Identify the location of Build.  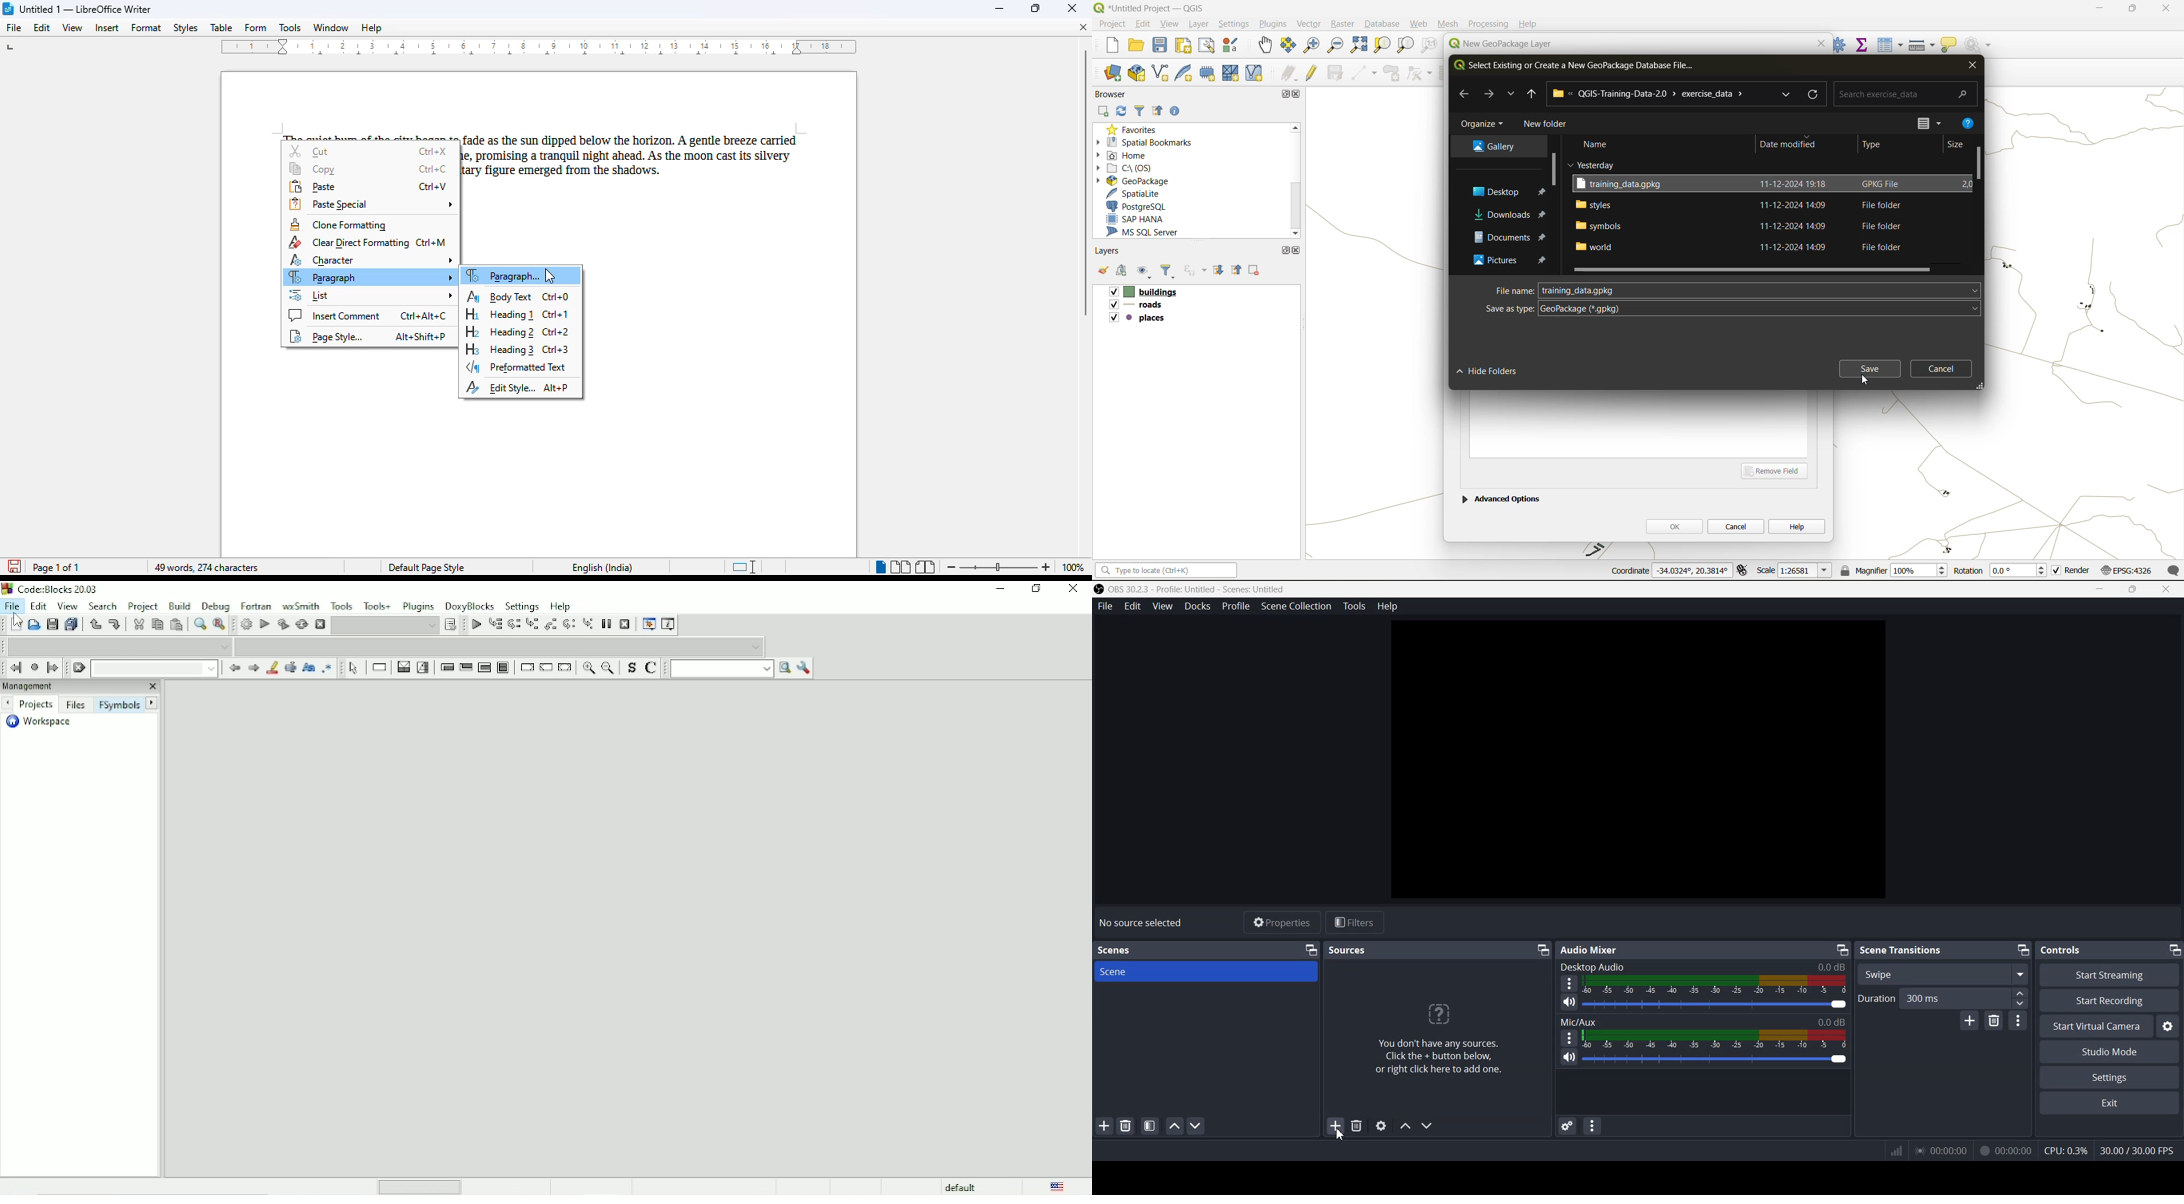
(246, 623).